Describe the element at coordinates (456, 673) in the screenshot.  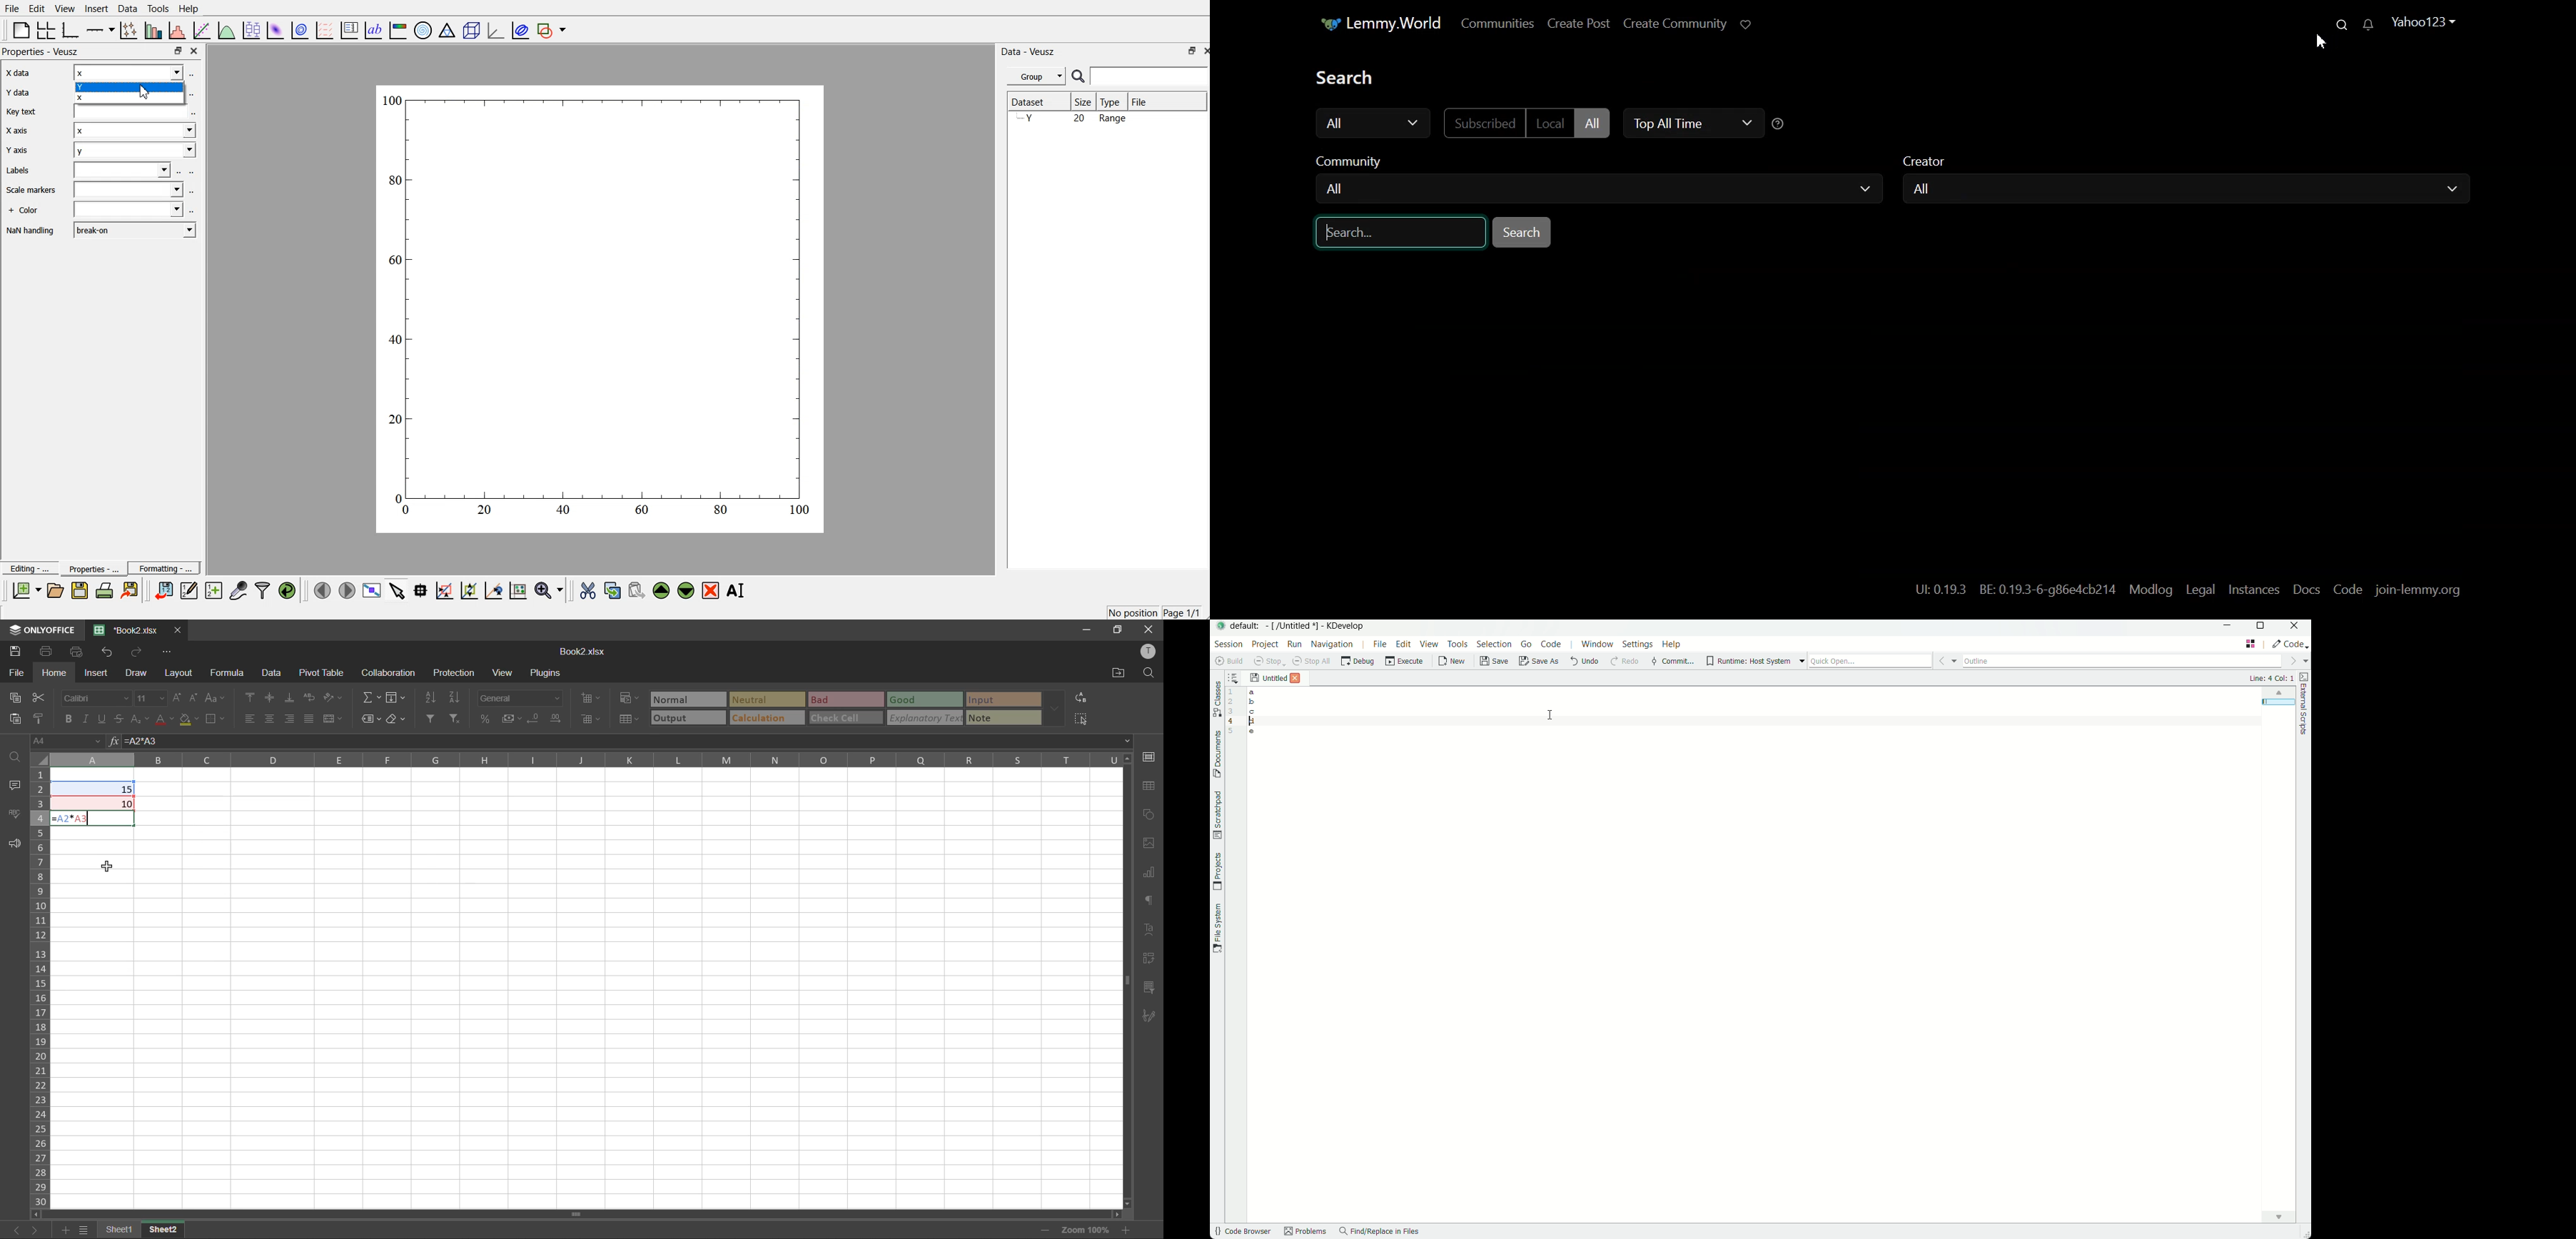
I see `protection` at that location.